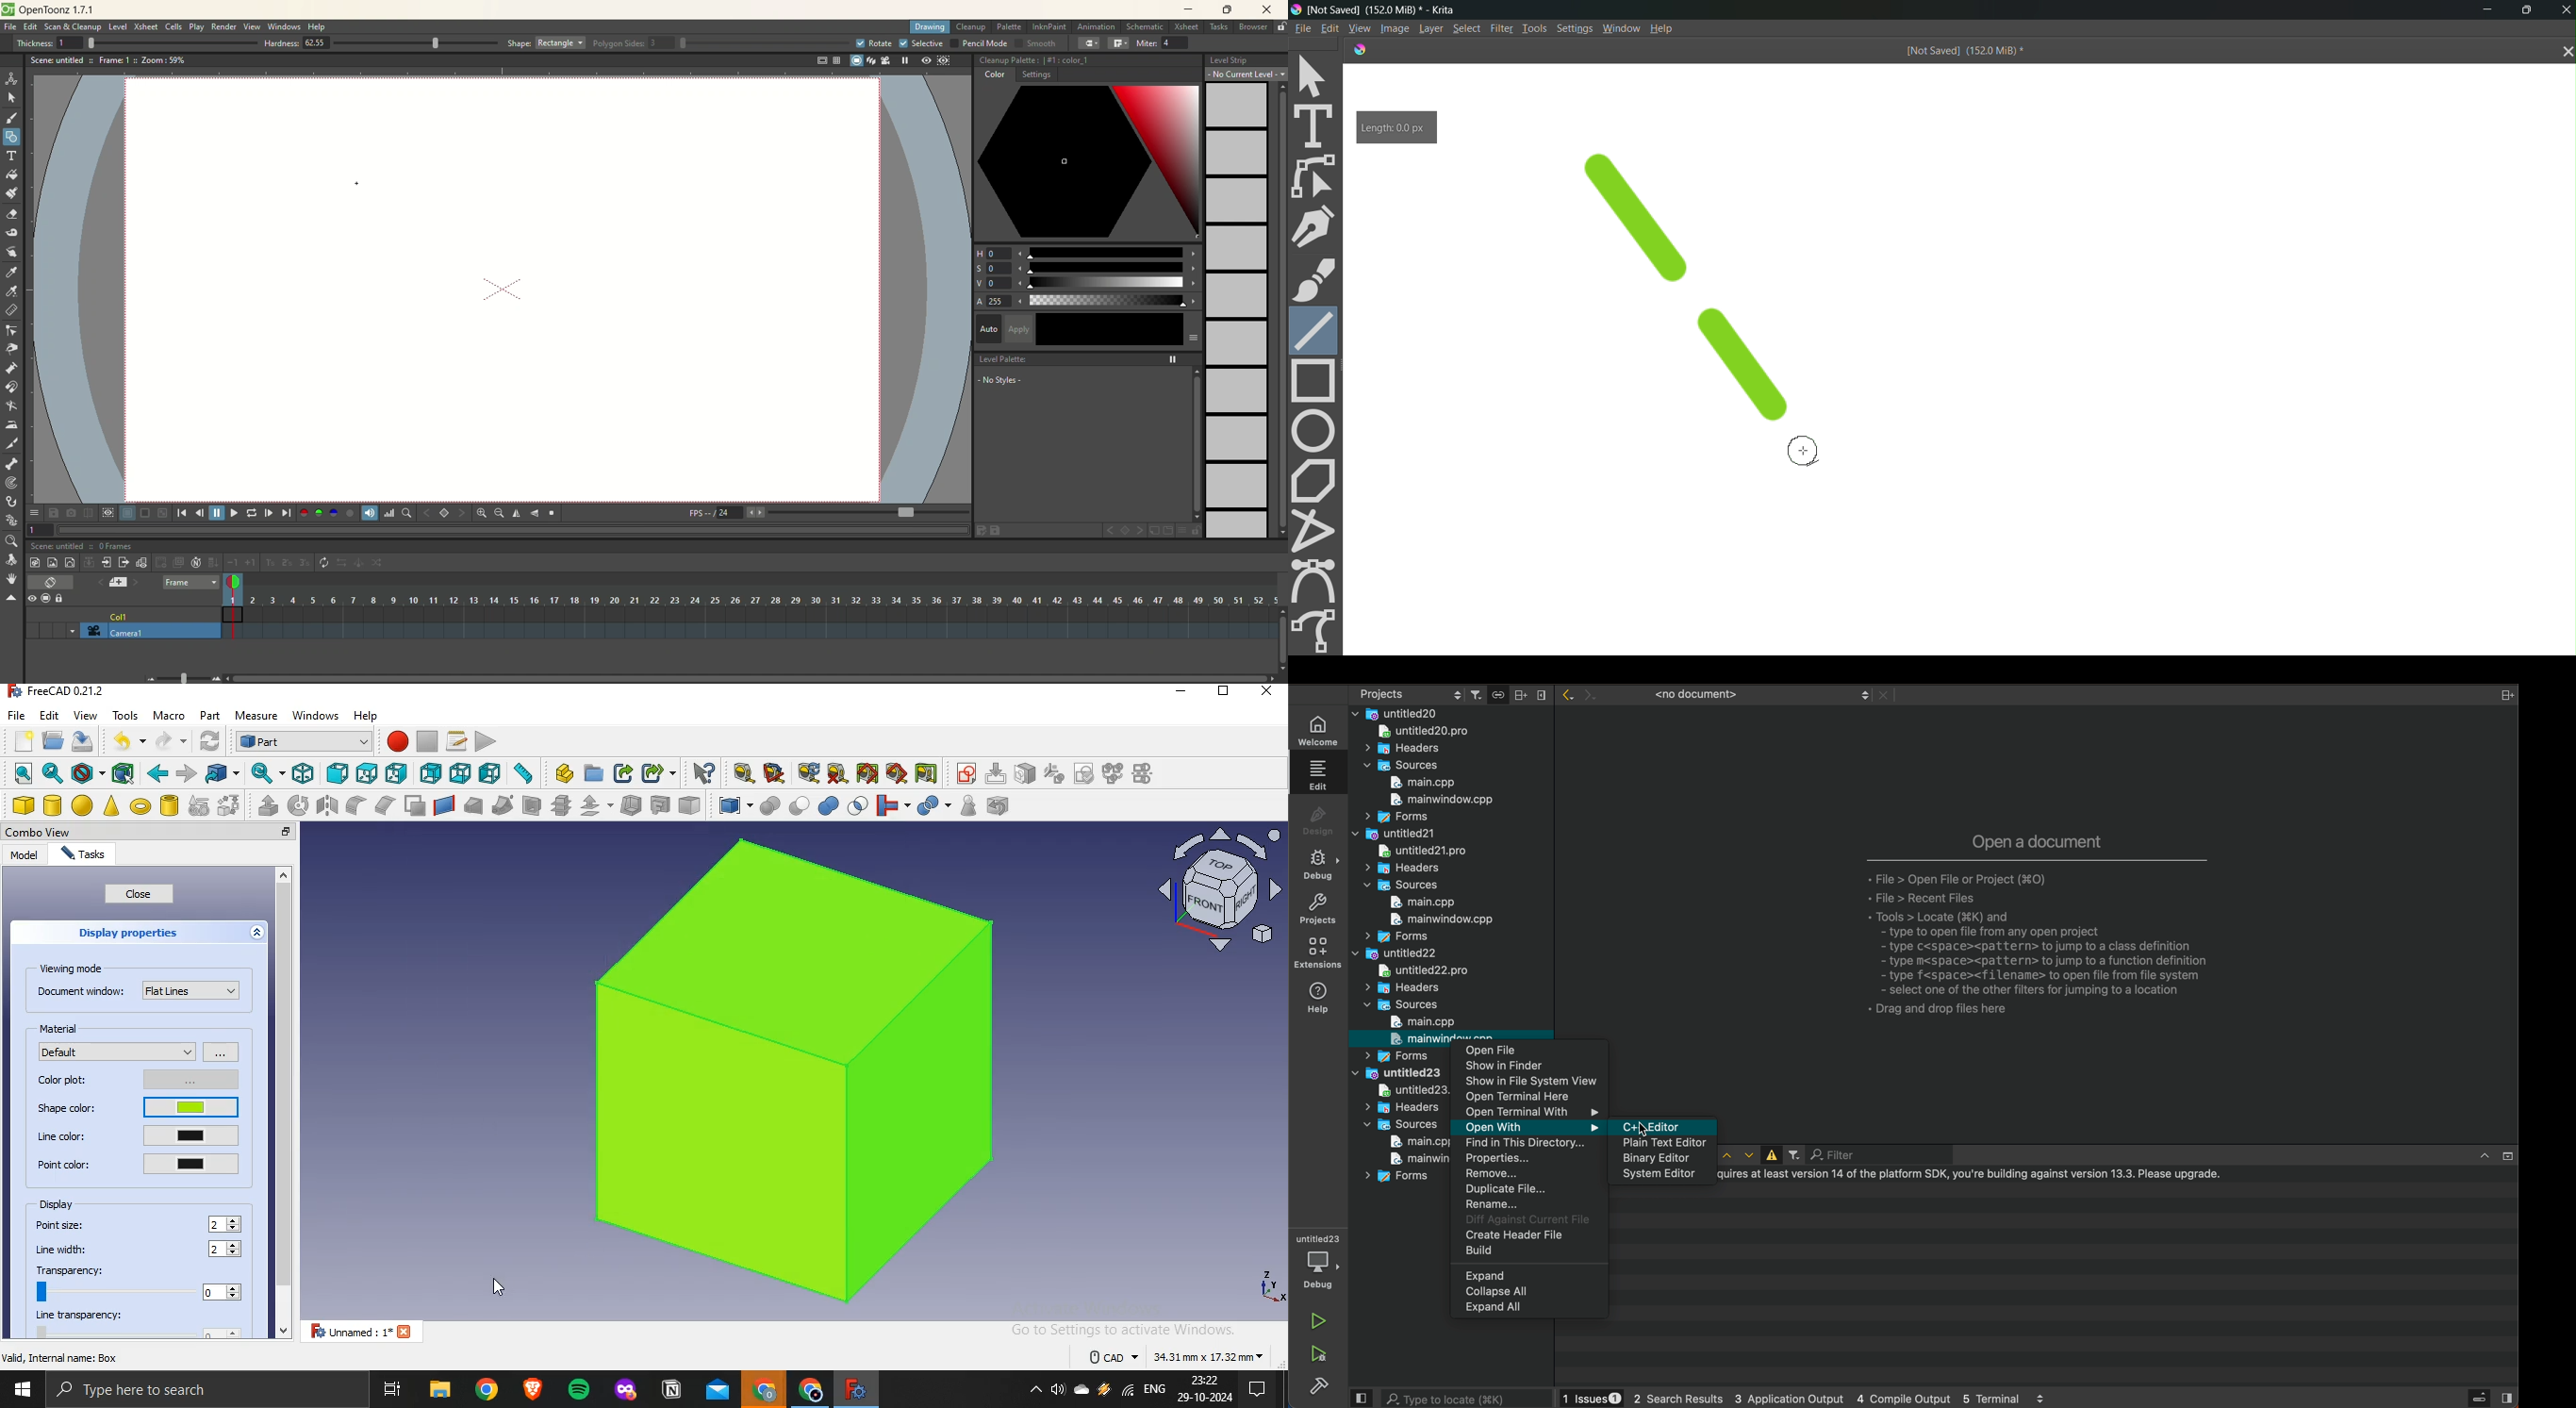 The height and width of the screenshot is (1428, 2576). Describe the element at coordinates (2488, 1154) in the screenshot. I see `close bar` at that location.